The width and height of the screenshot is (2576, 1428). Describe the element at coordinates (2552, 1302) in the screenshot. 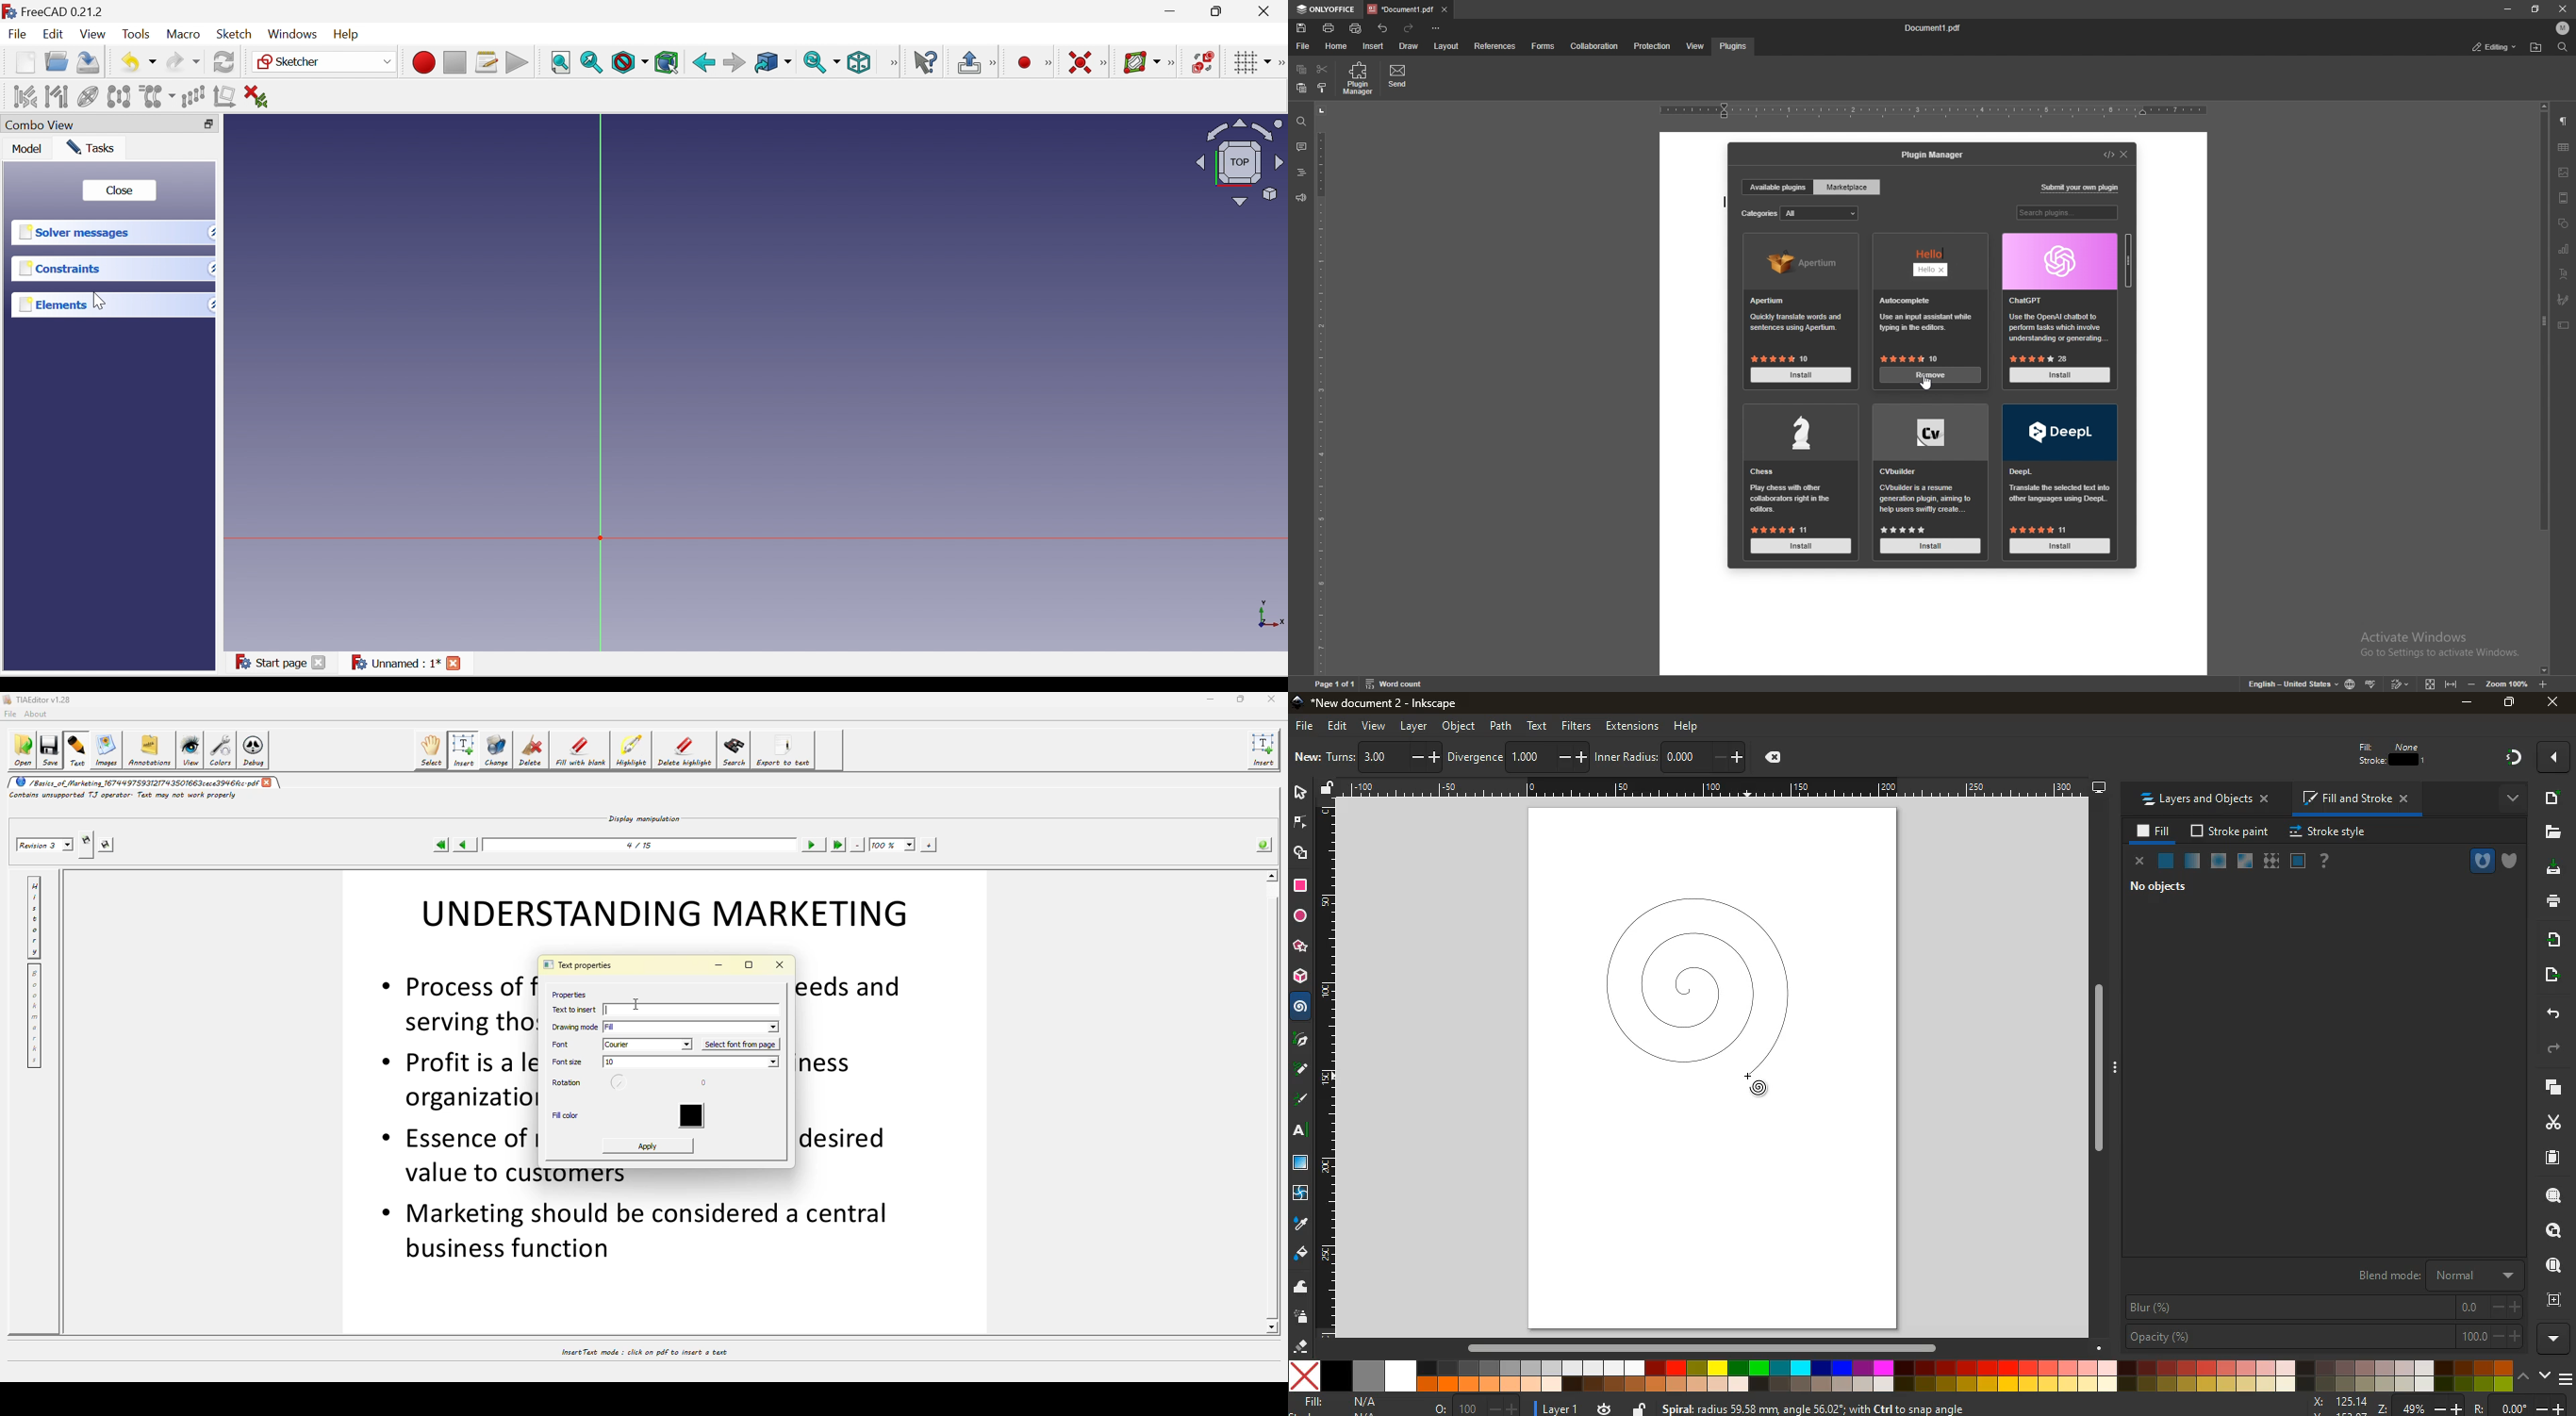

I see `frame` at that location.